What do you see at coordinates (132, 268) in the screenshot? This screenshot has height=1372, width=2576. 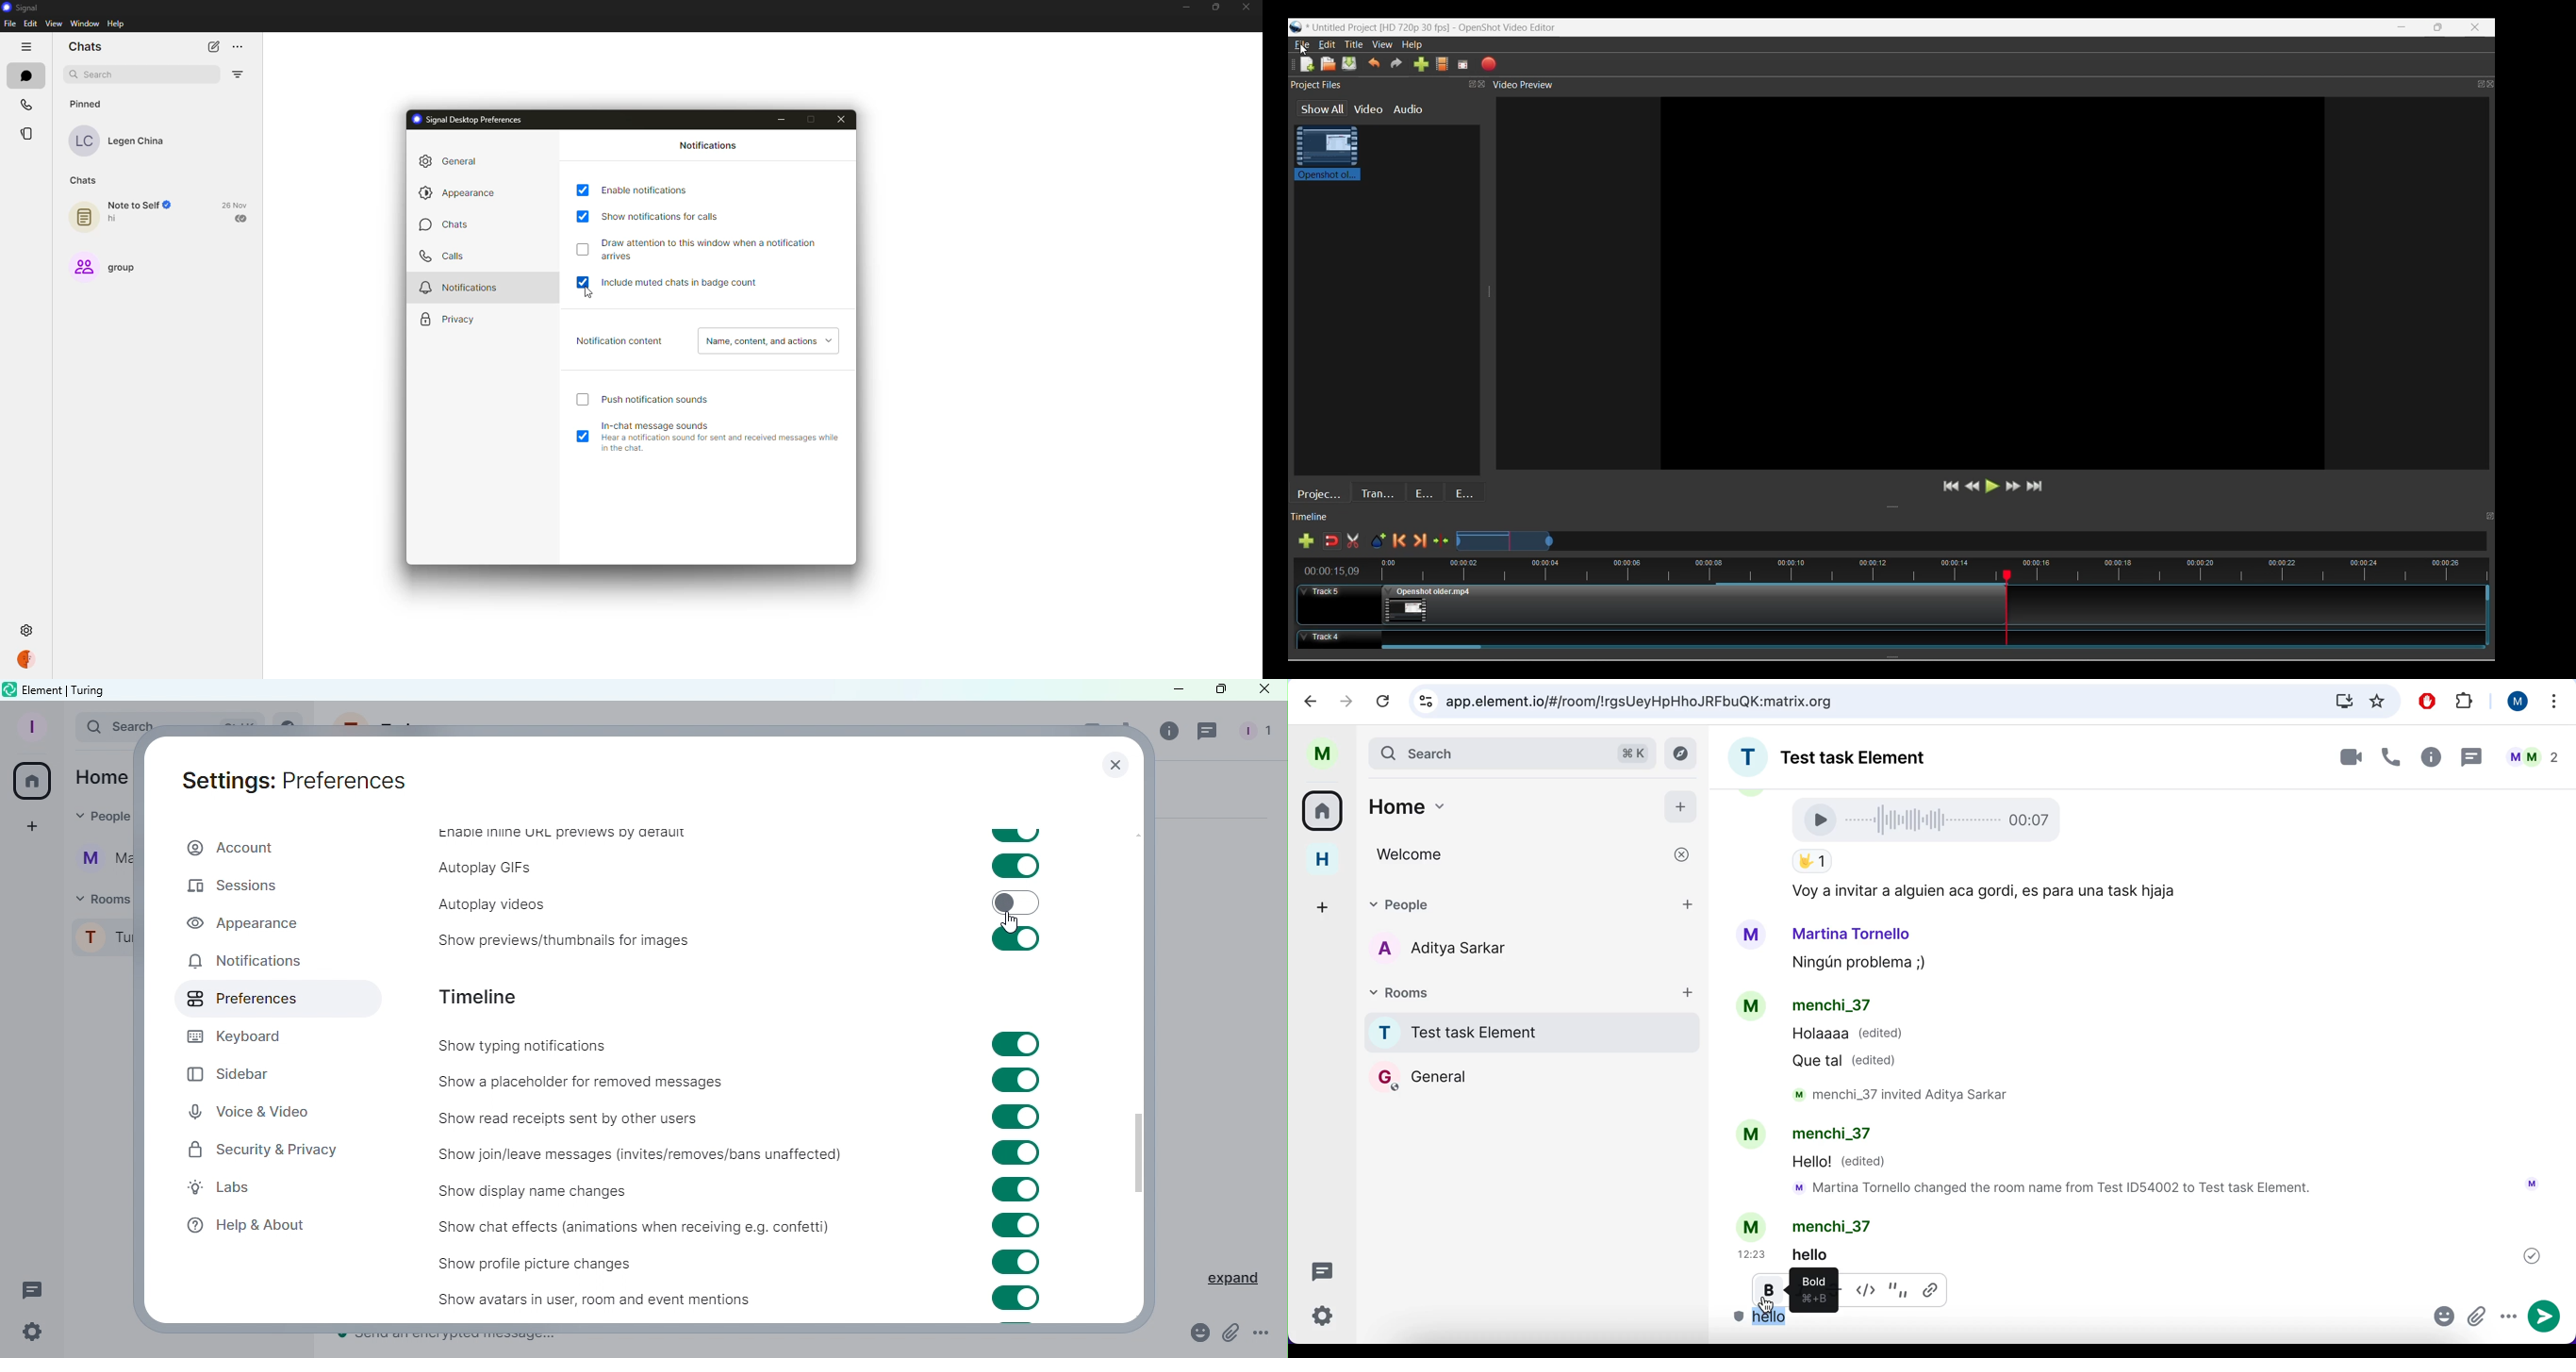 I see `group` at bounding box center [132, 268].